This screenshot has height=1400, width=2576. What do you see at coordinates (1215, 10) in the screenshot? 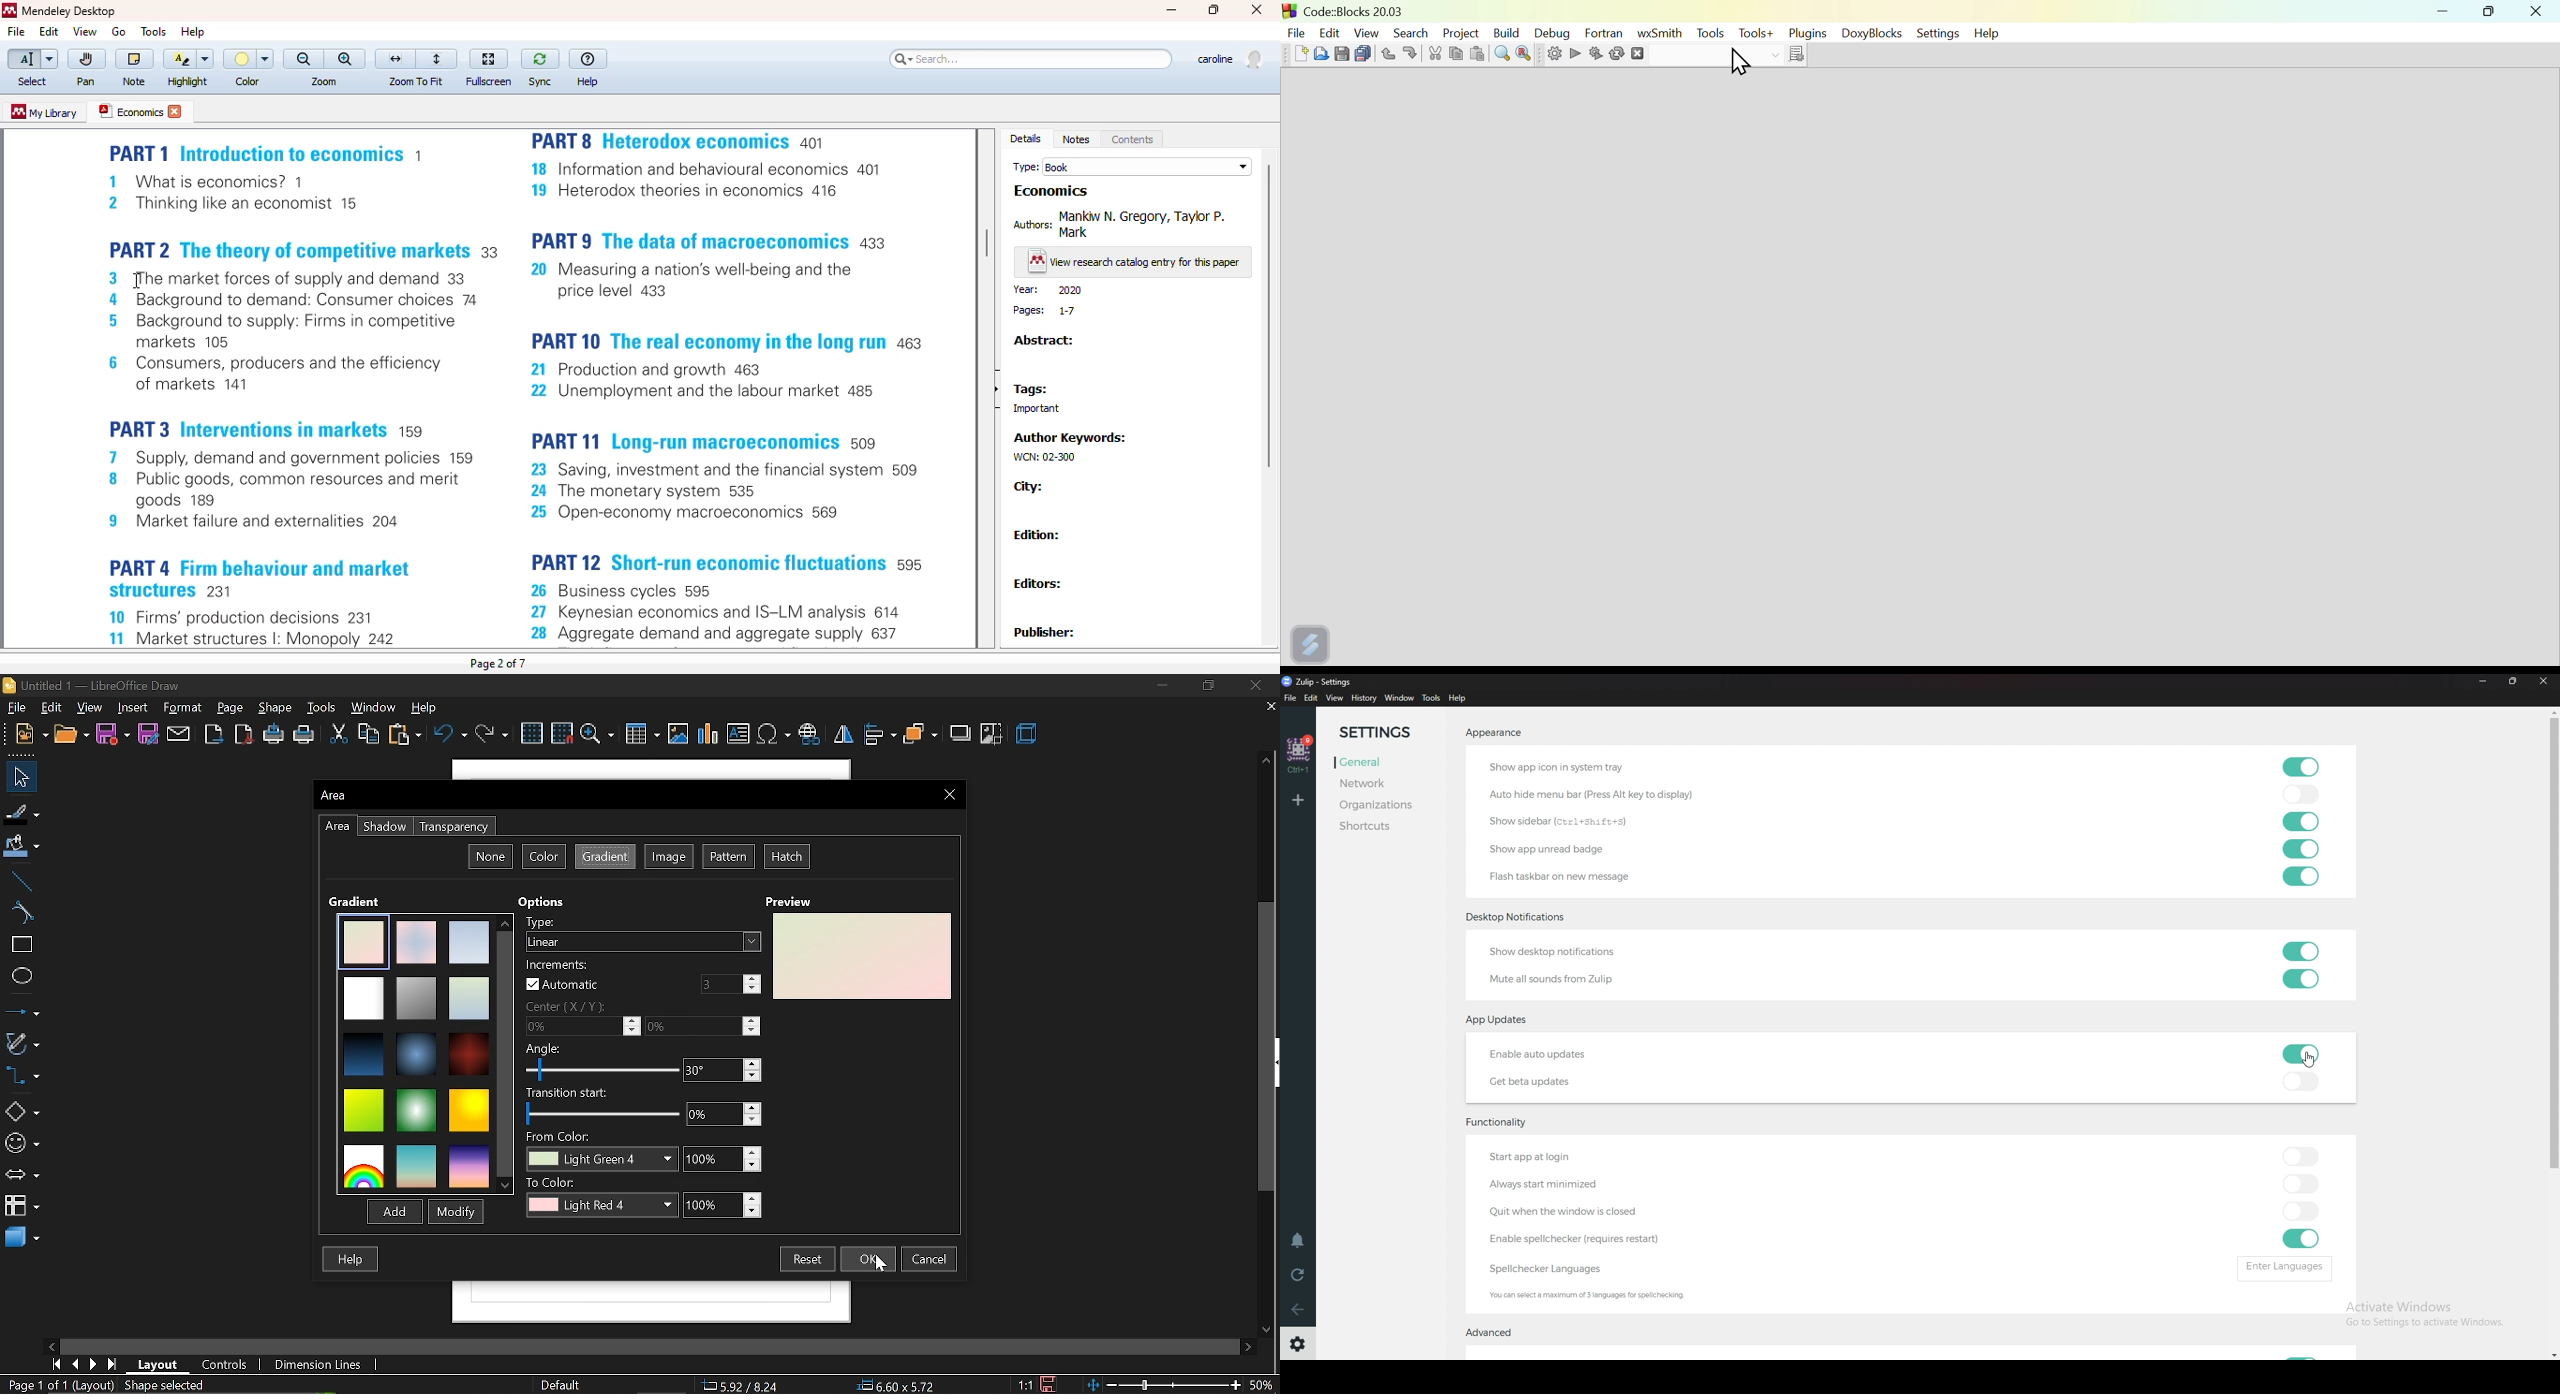
I see `maximize` at bounding box center [1215, 10].